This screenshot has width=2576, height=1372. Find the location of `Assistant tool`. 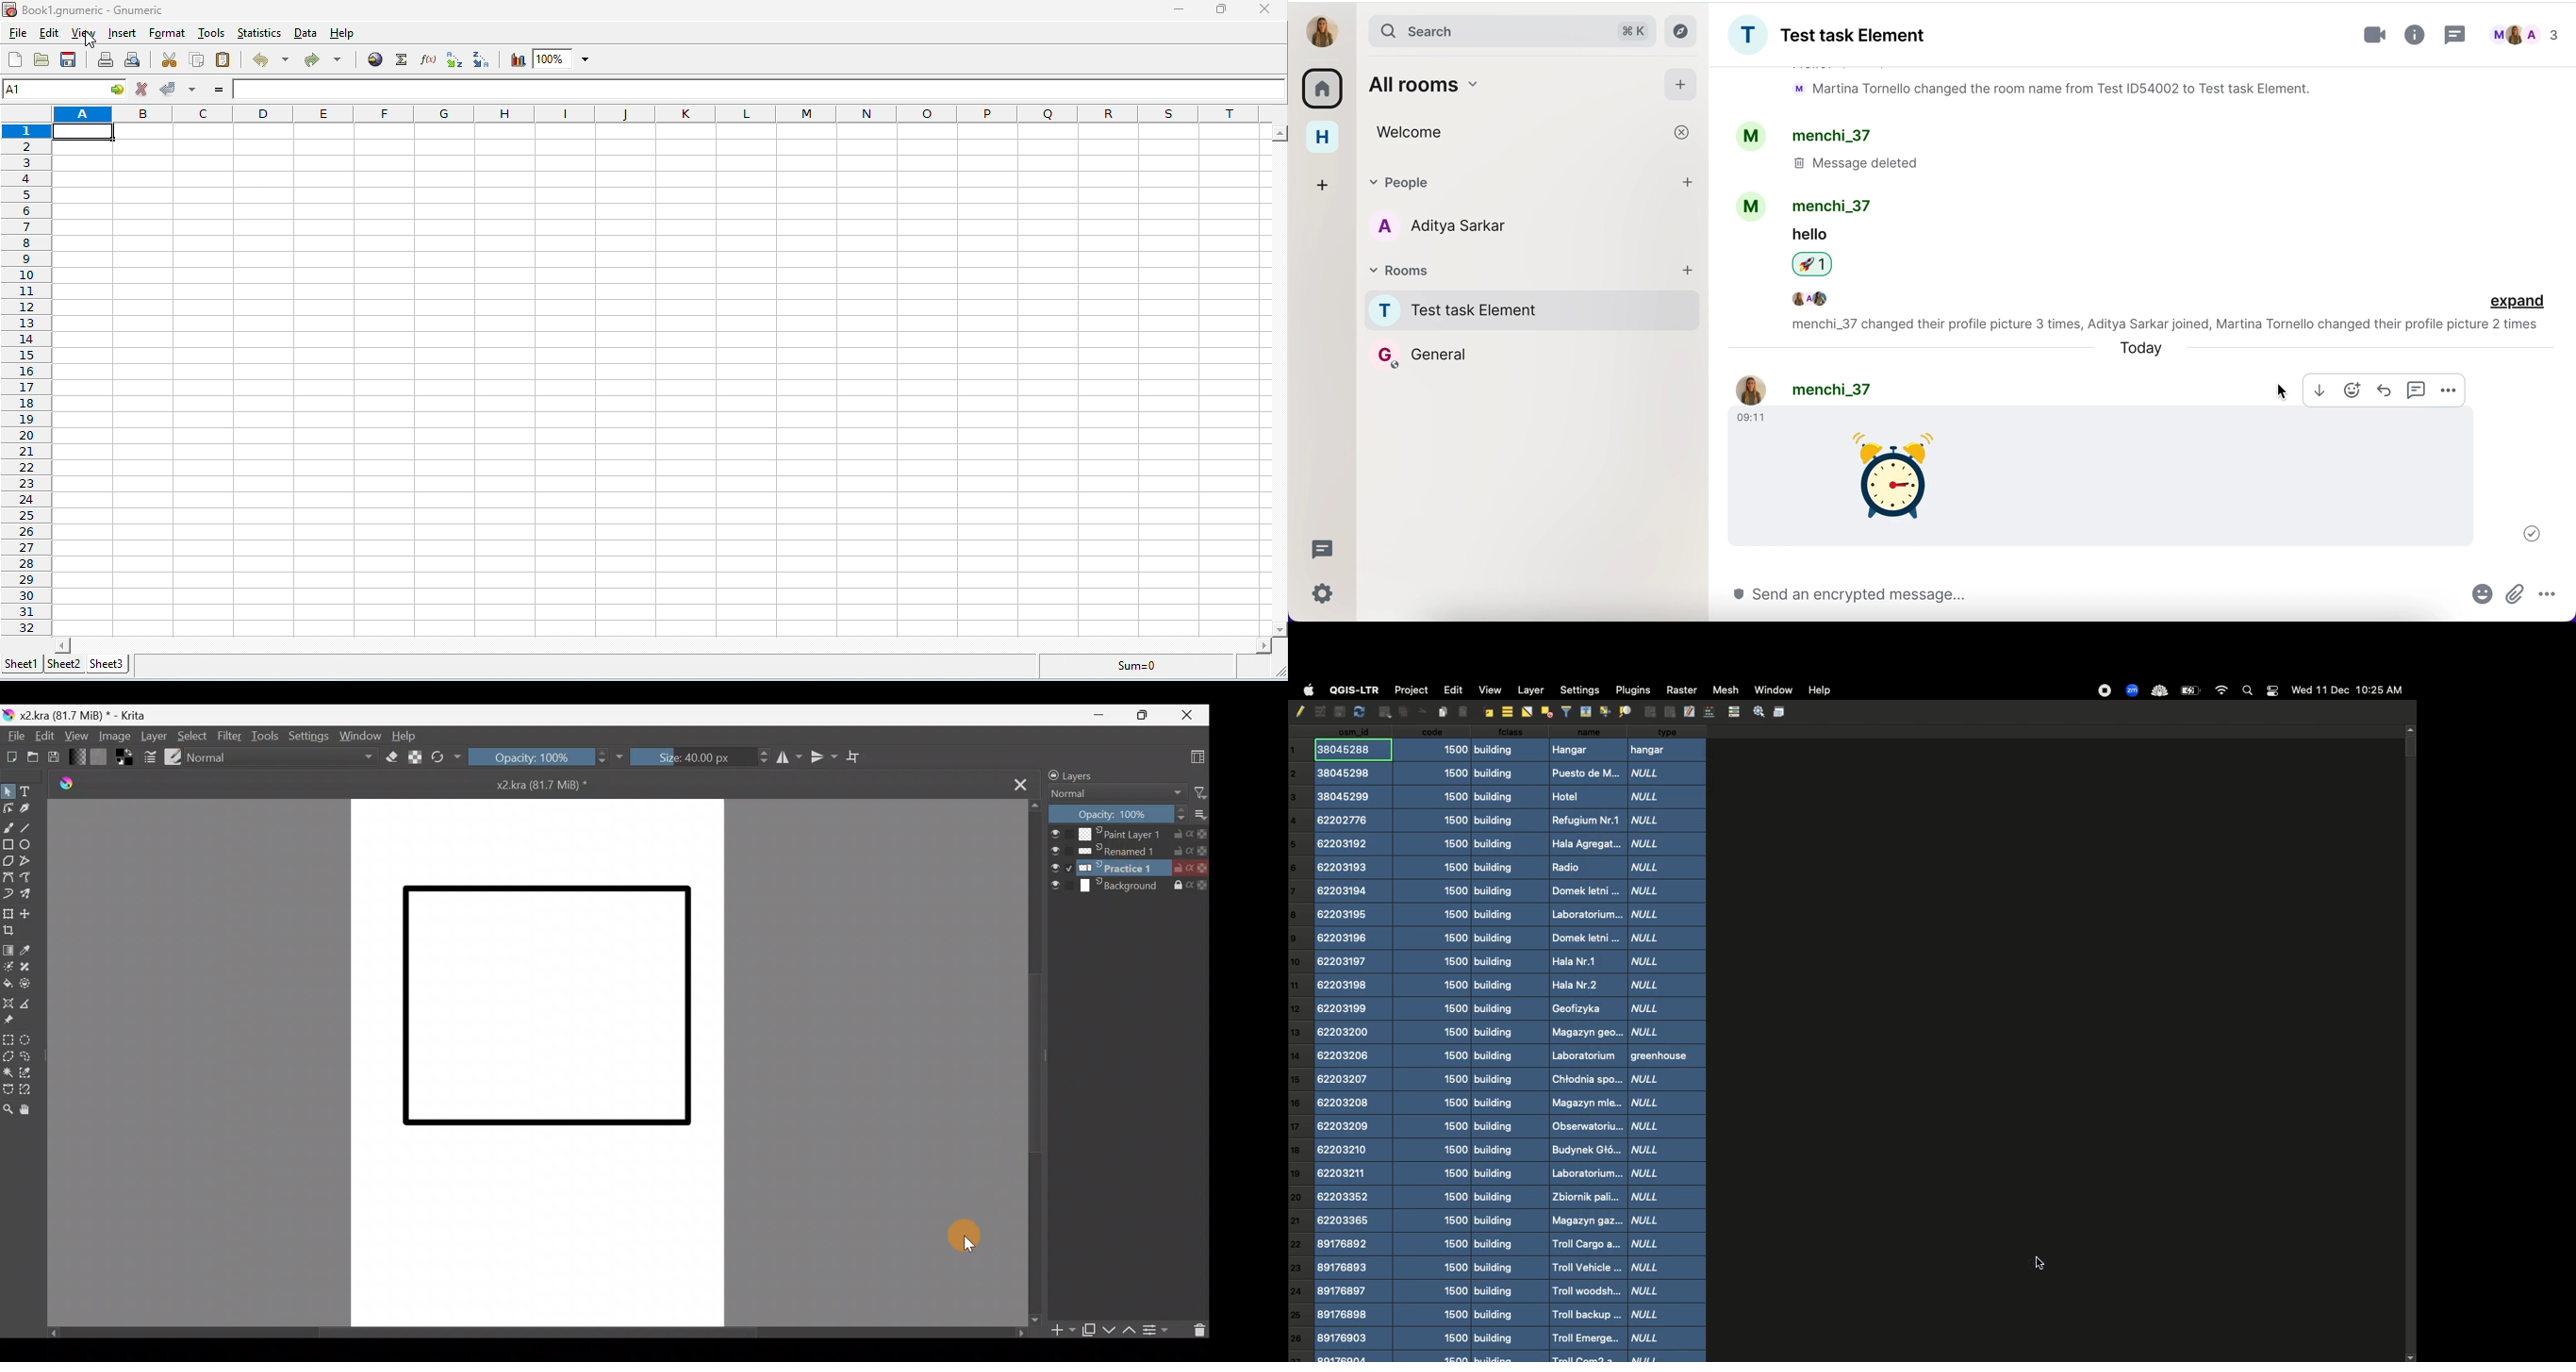

Assistant tool is located at coordinates (9, 1005).